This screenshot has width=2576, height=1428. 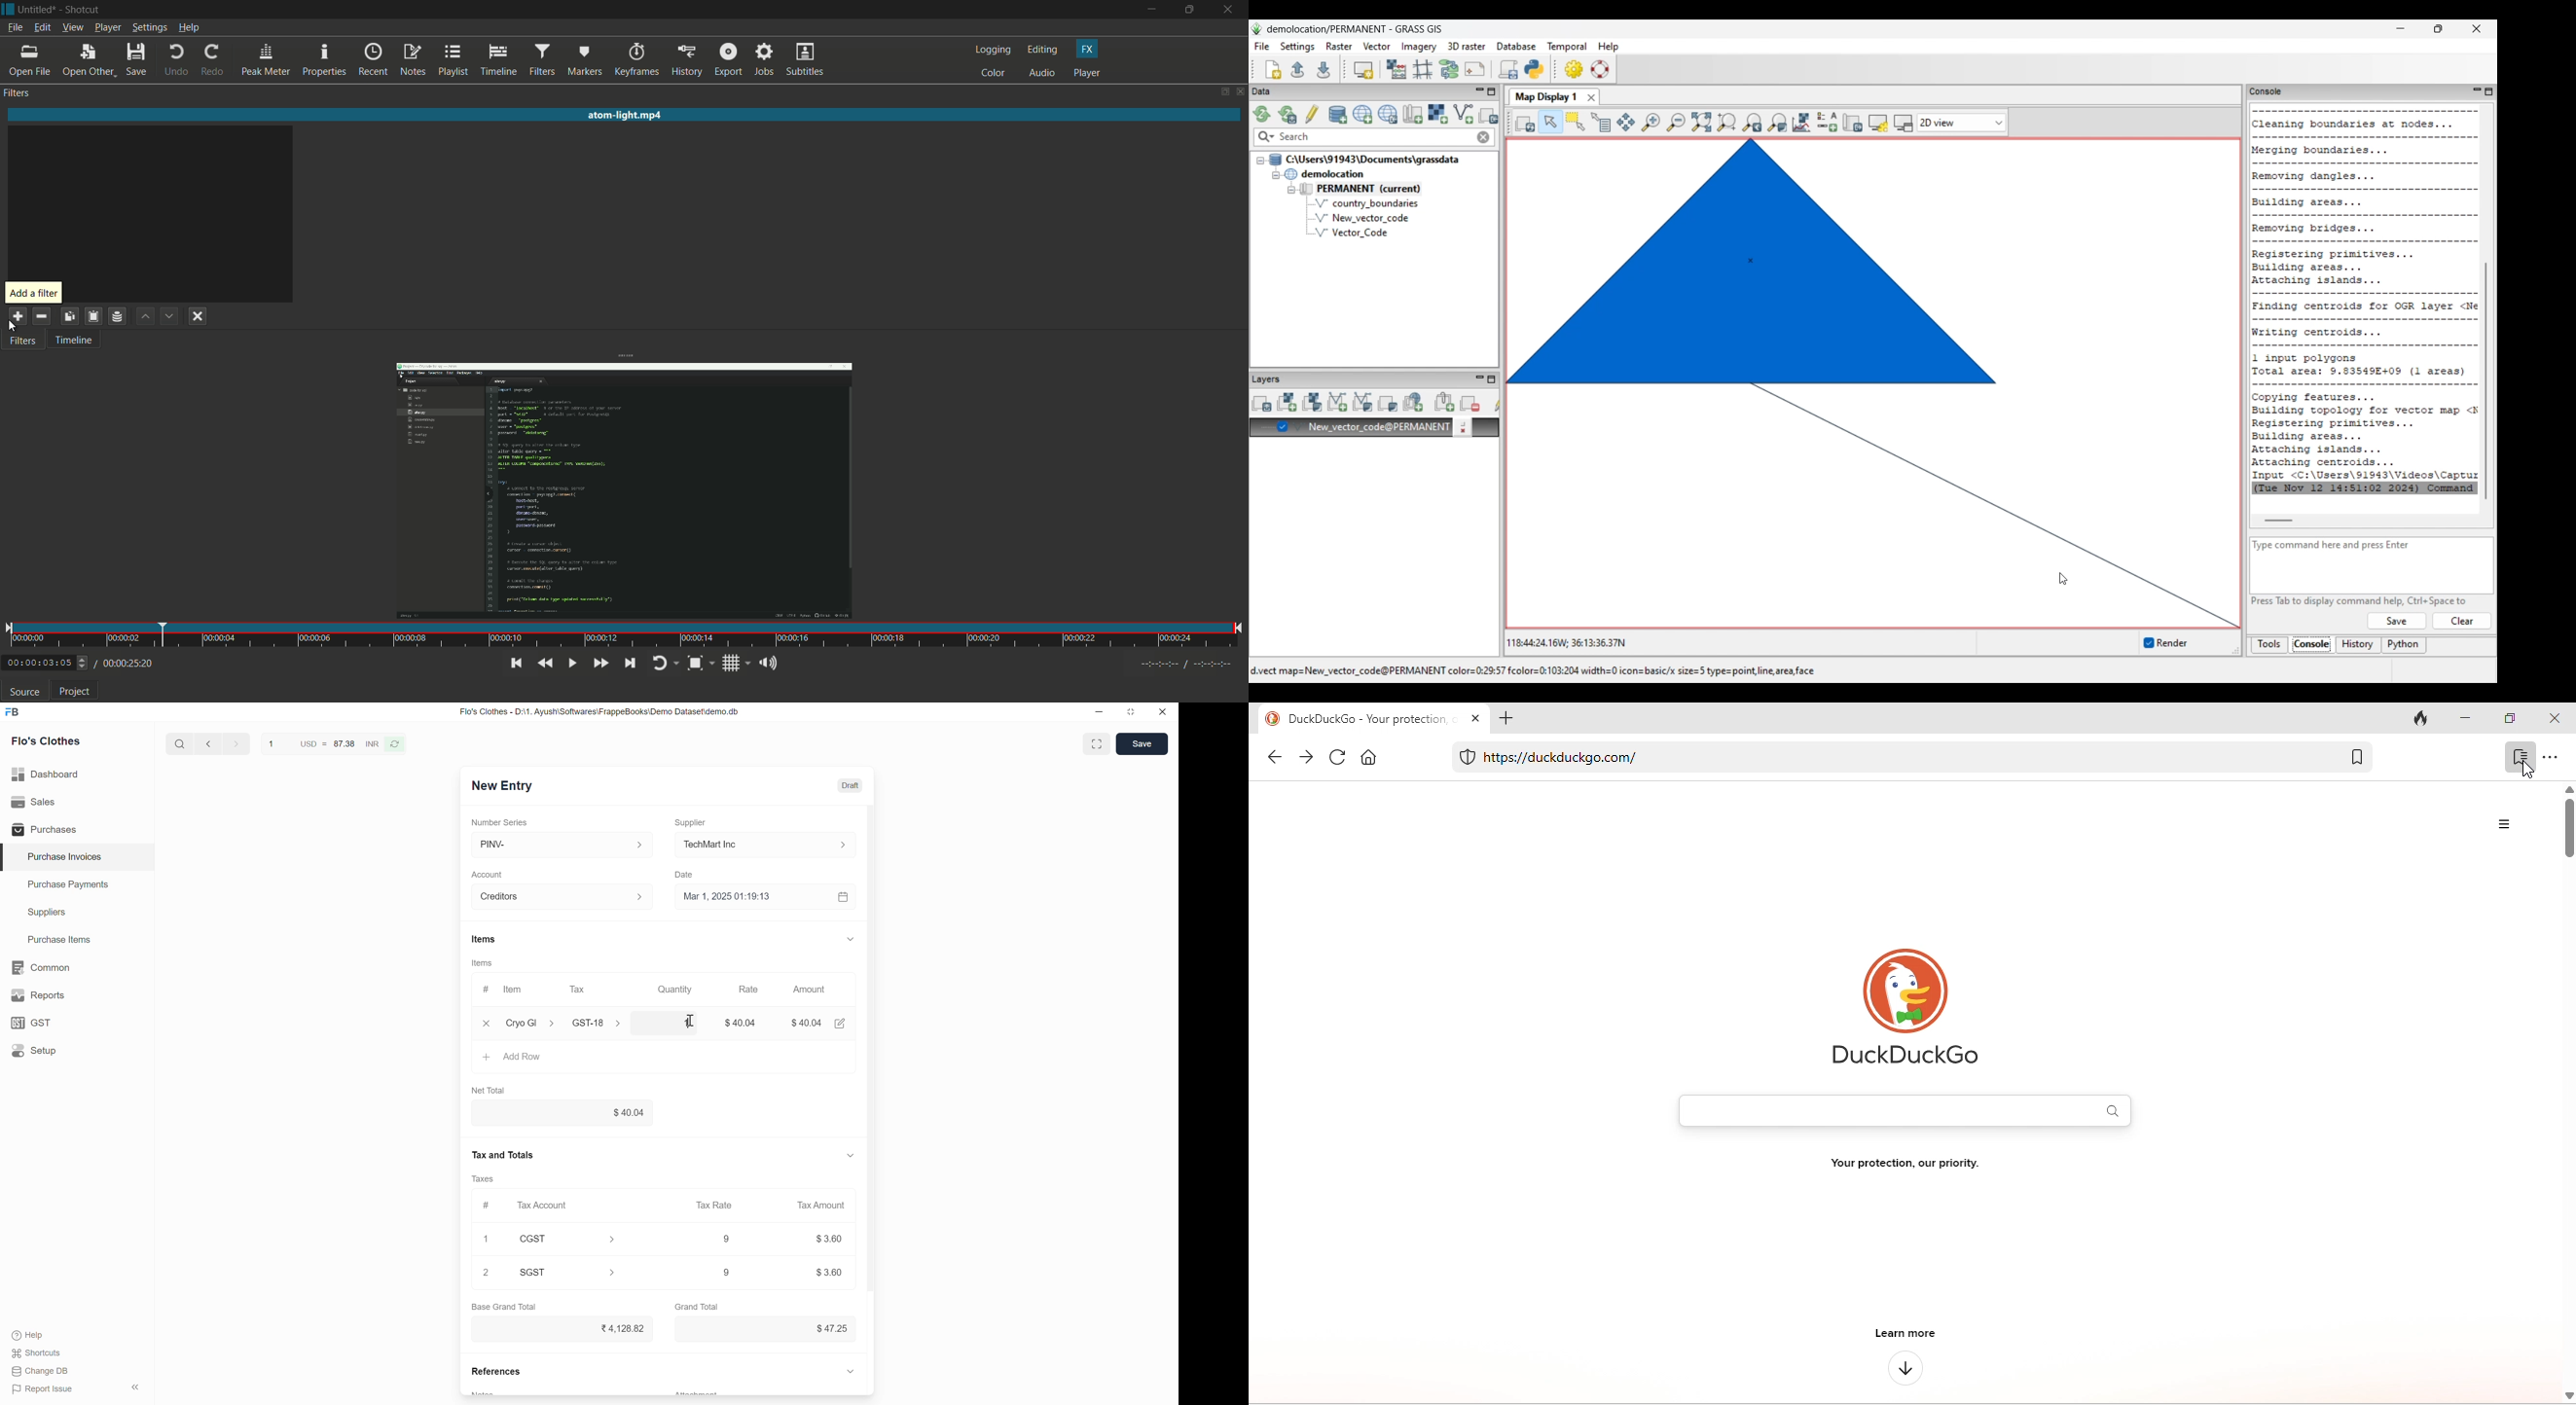 I want to click on next, so click(x=206, y=744).